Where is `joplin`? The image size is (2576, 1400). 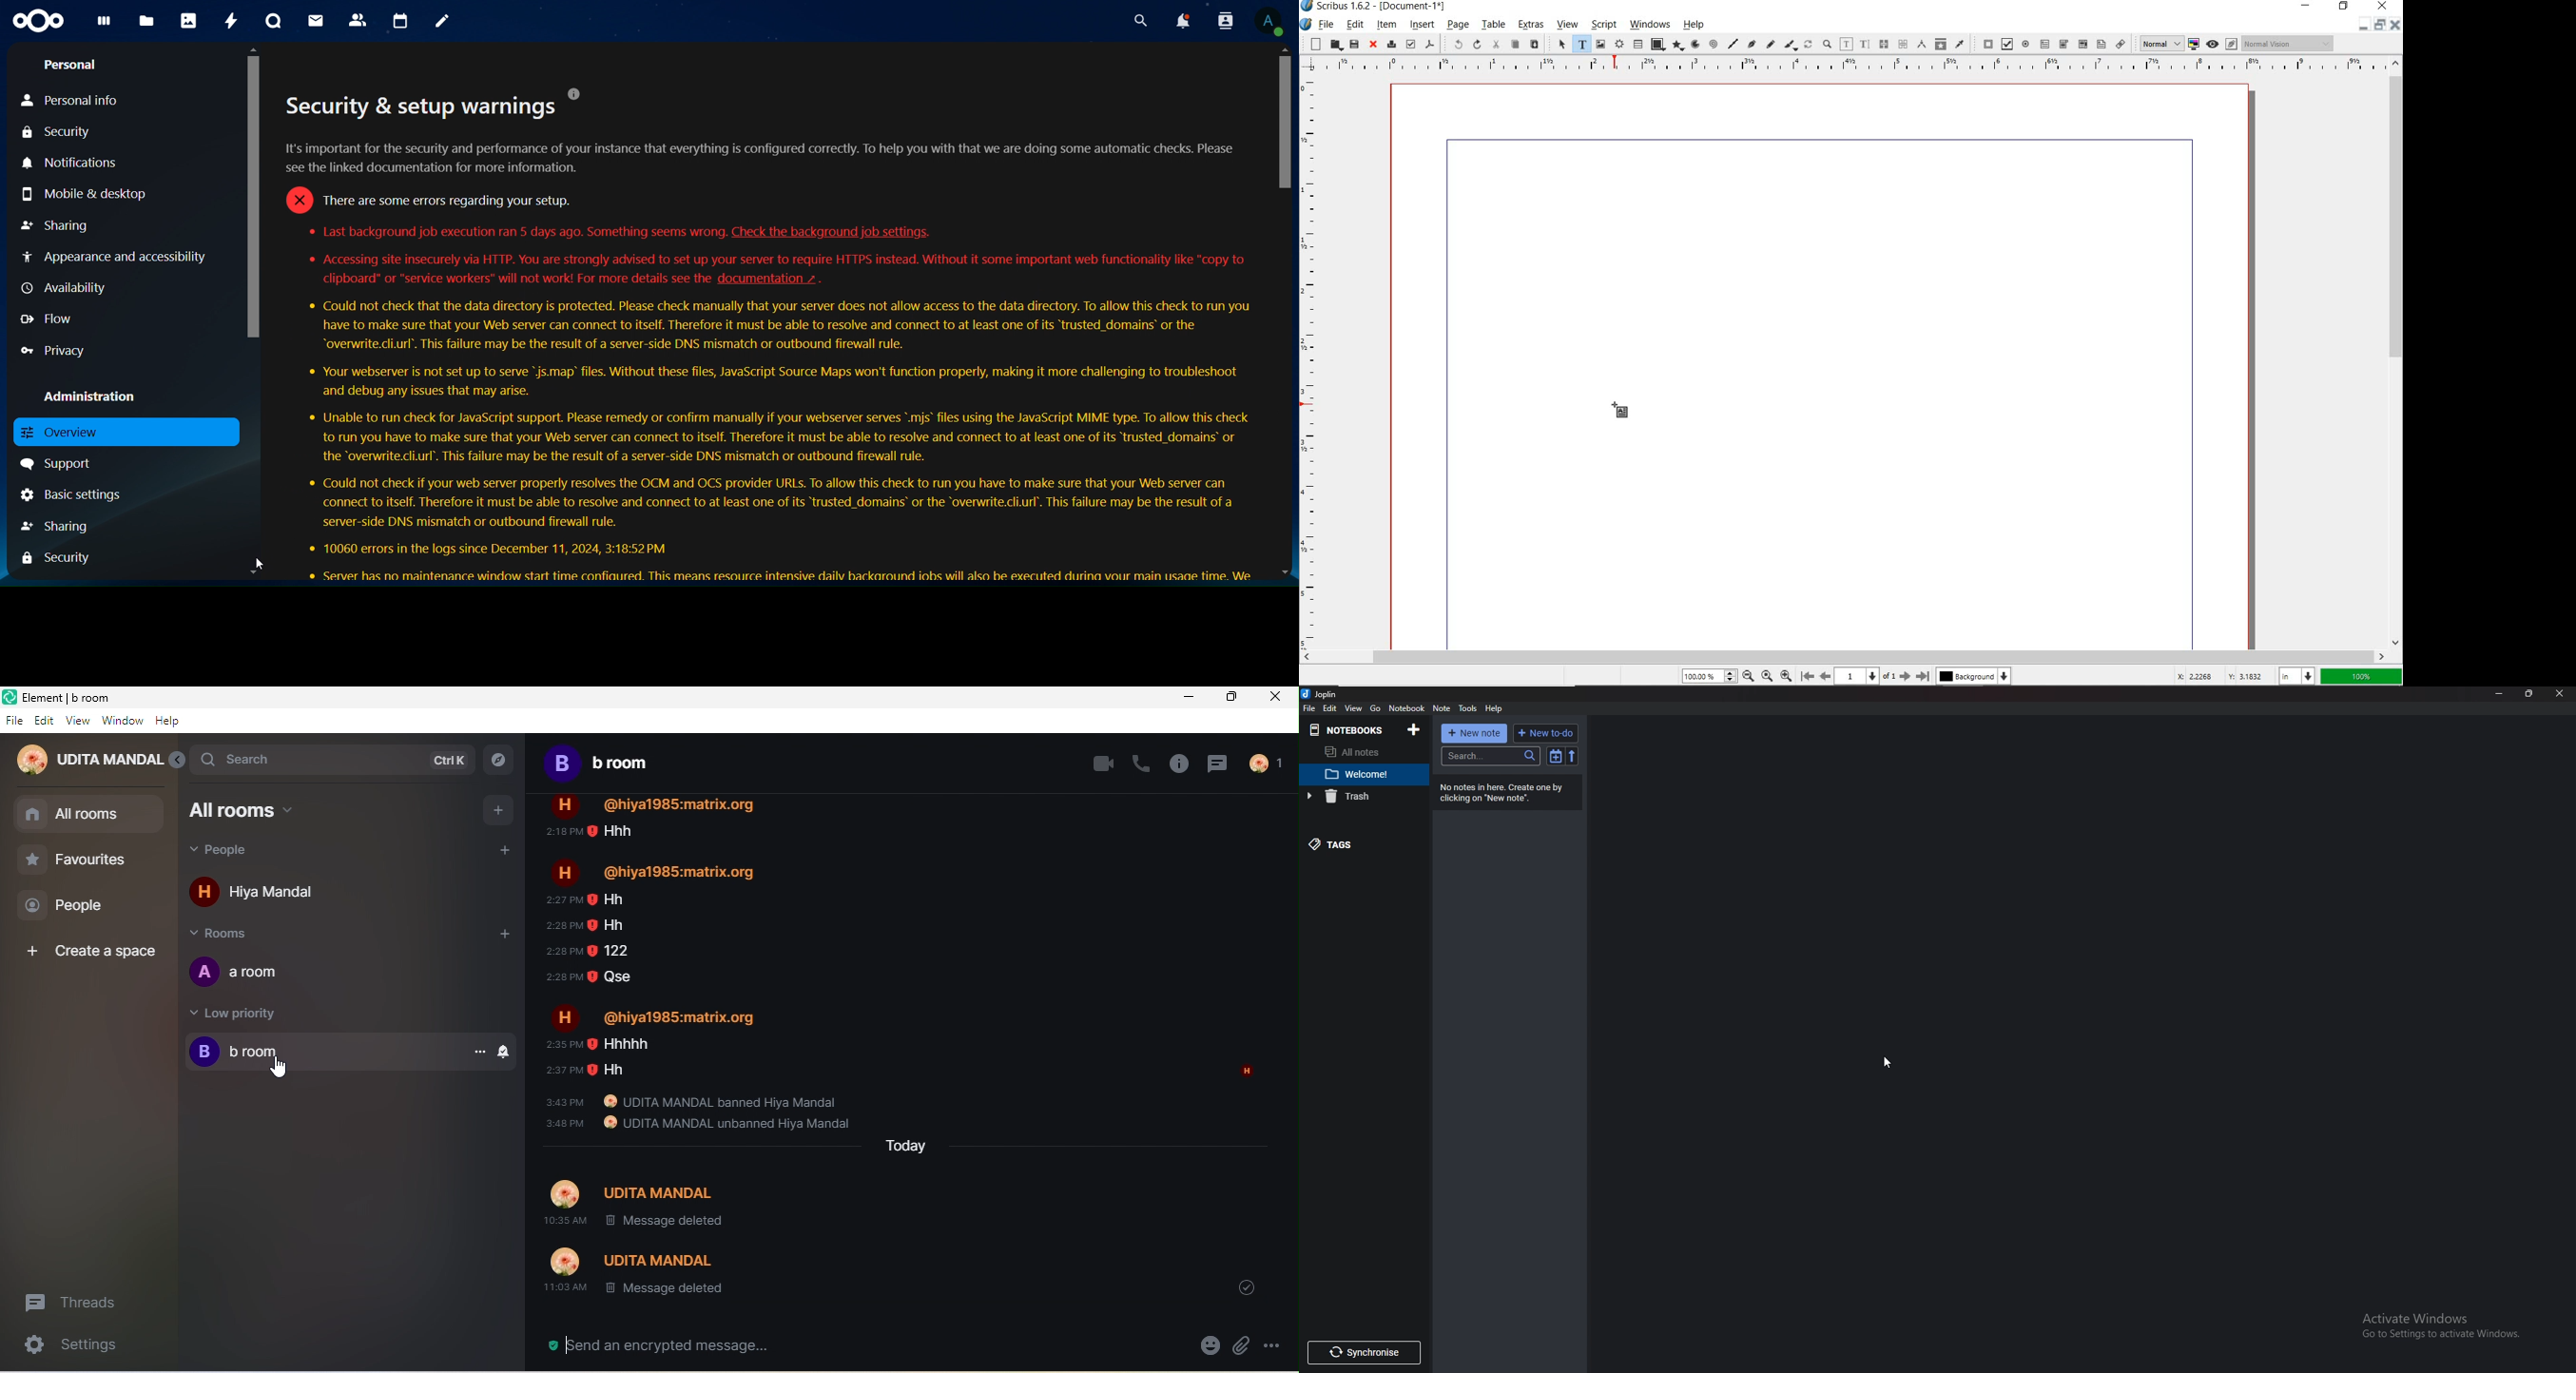
joplin is located at coordinates (1324, 694).